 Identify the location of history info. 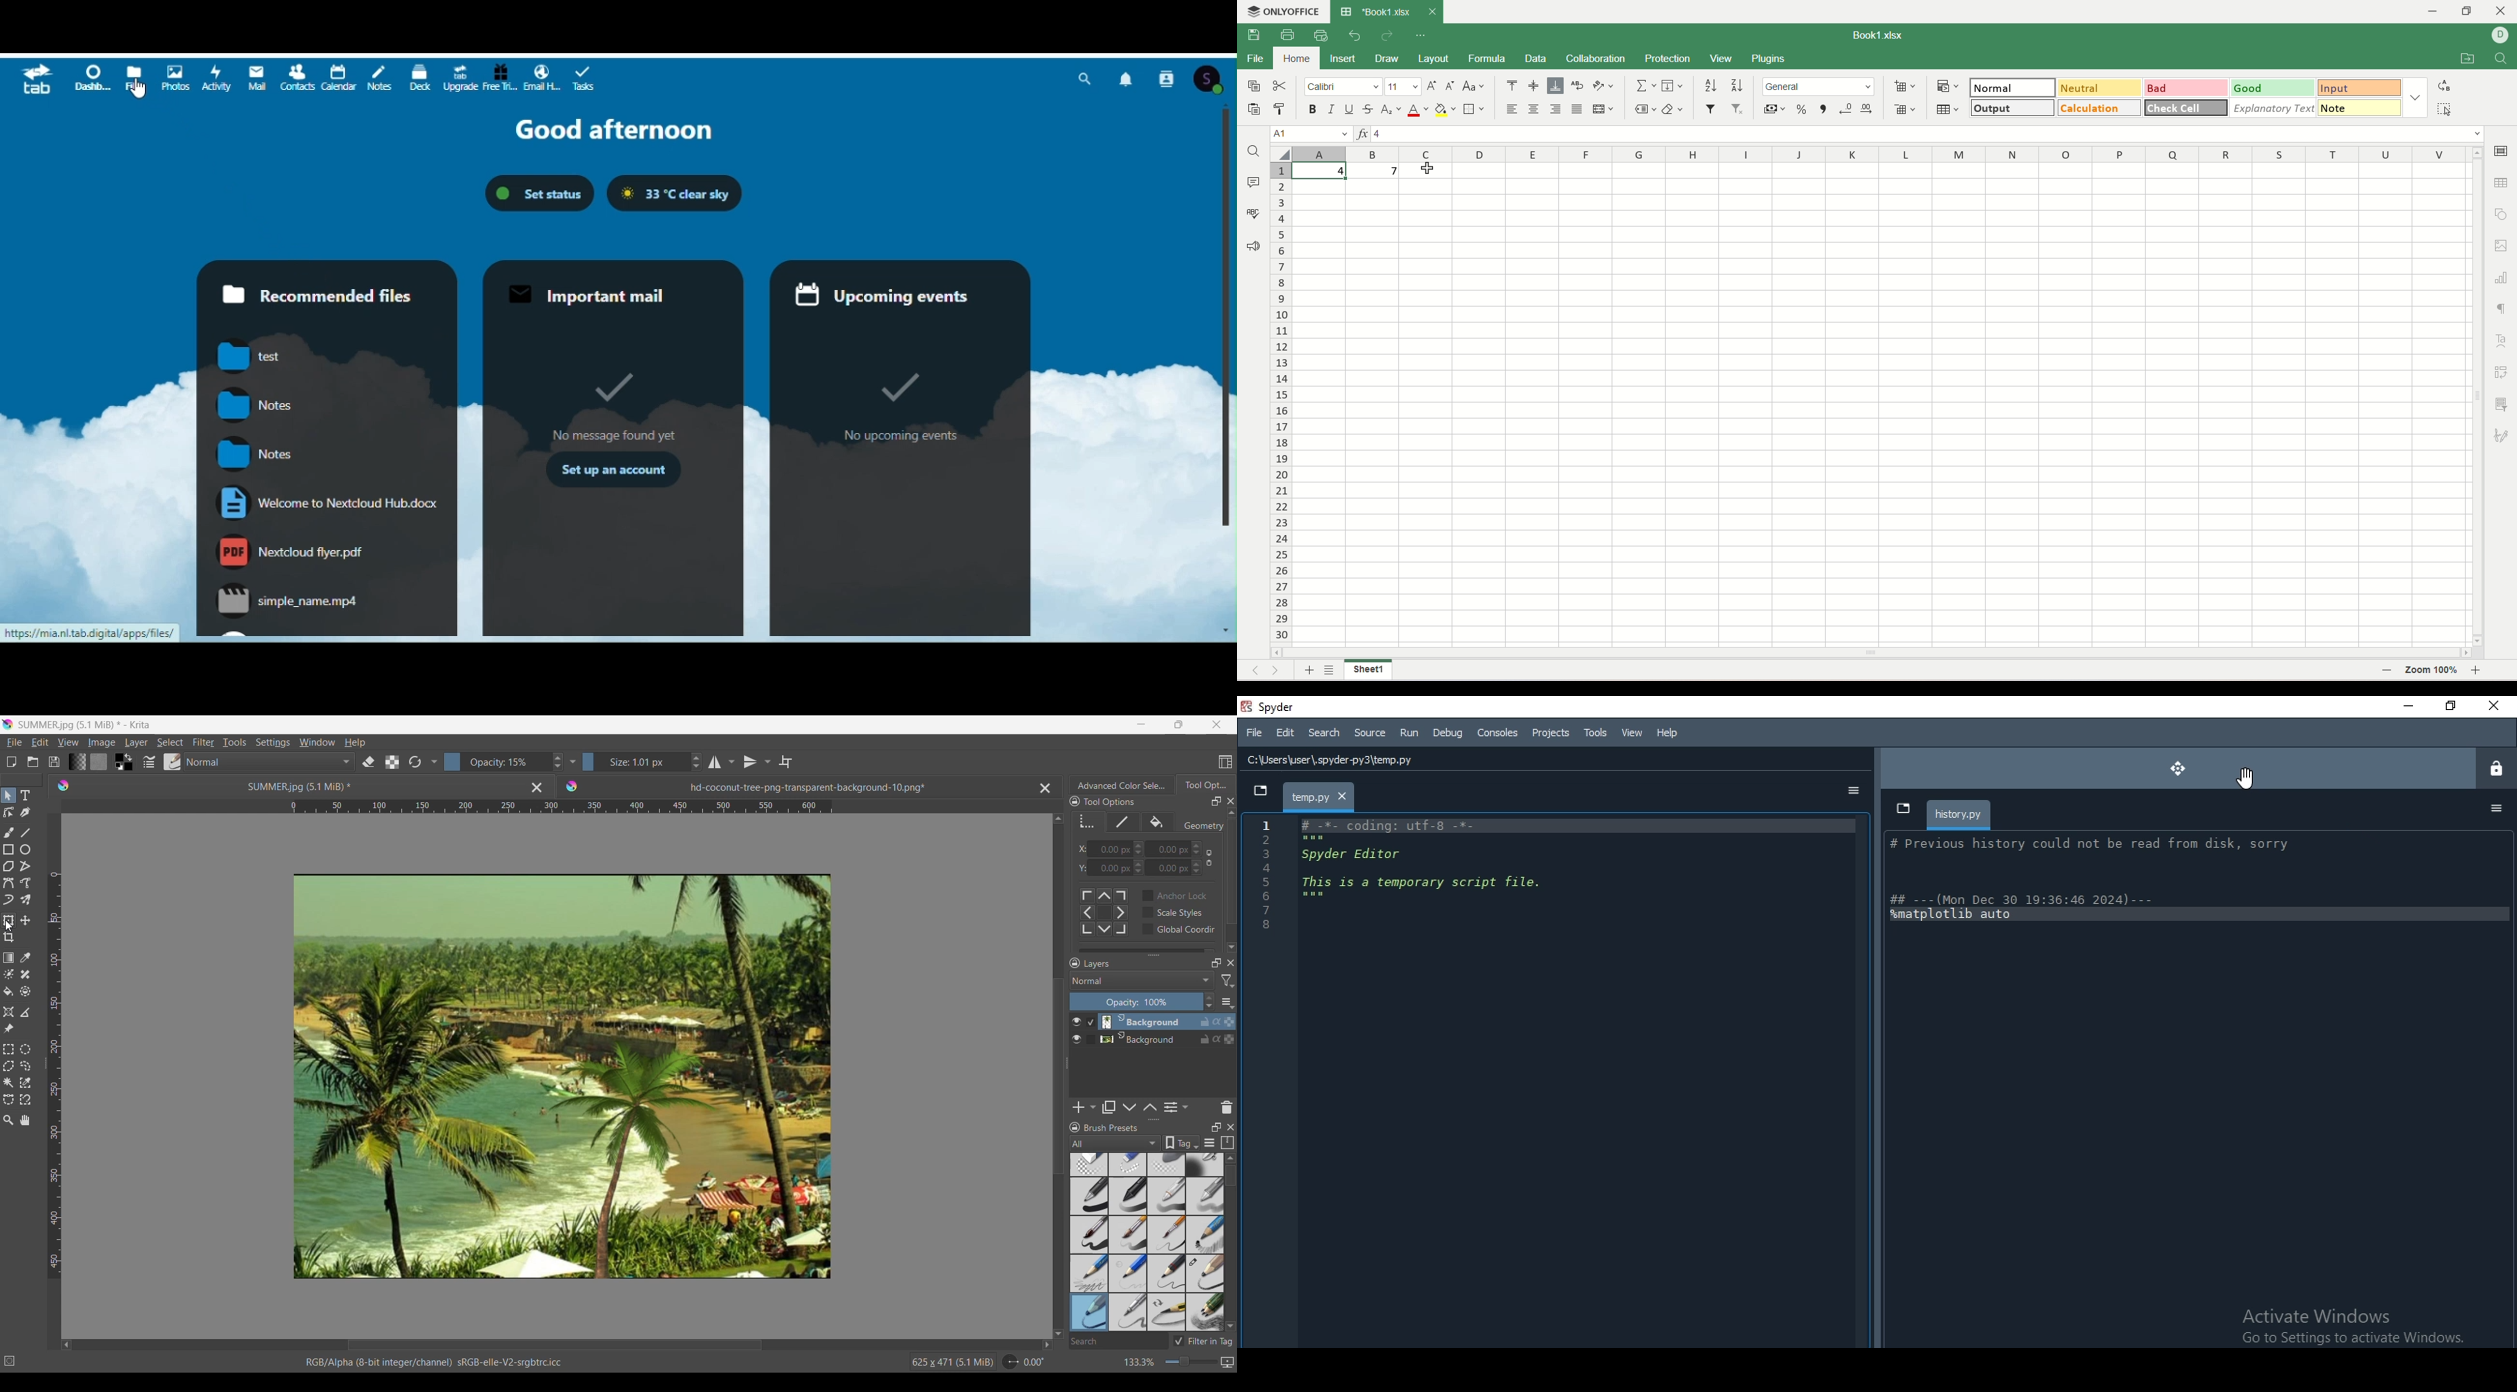
(2201, 1091).